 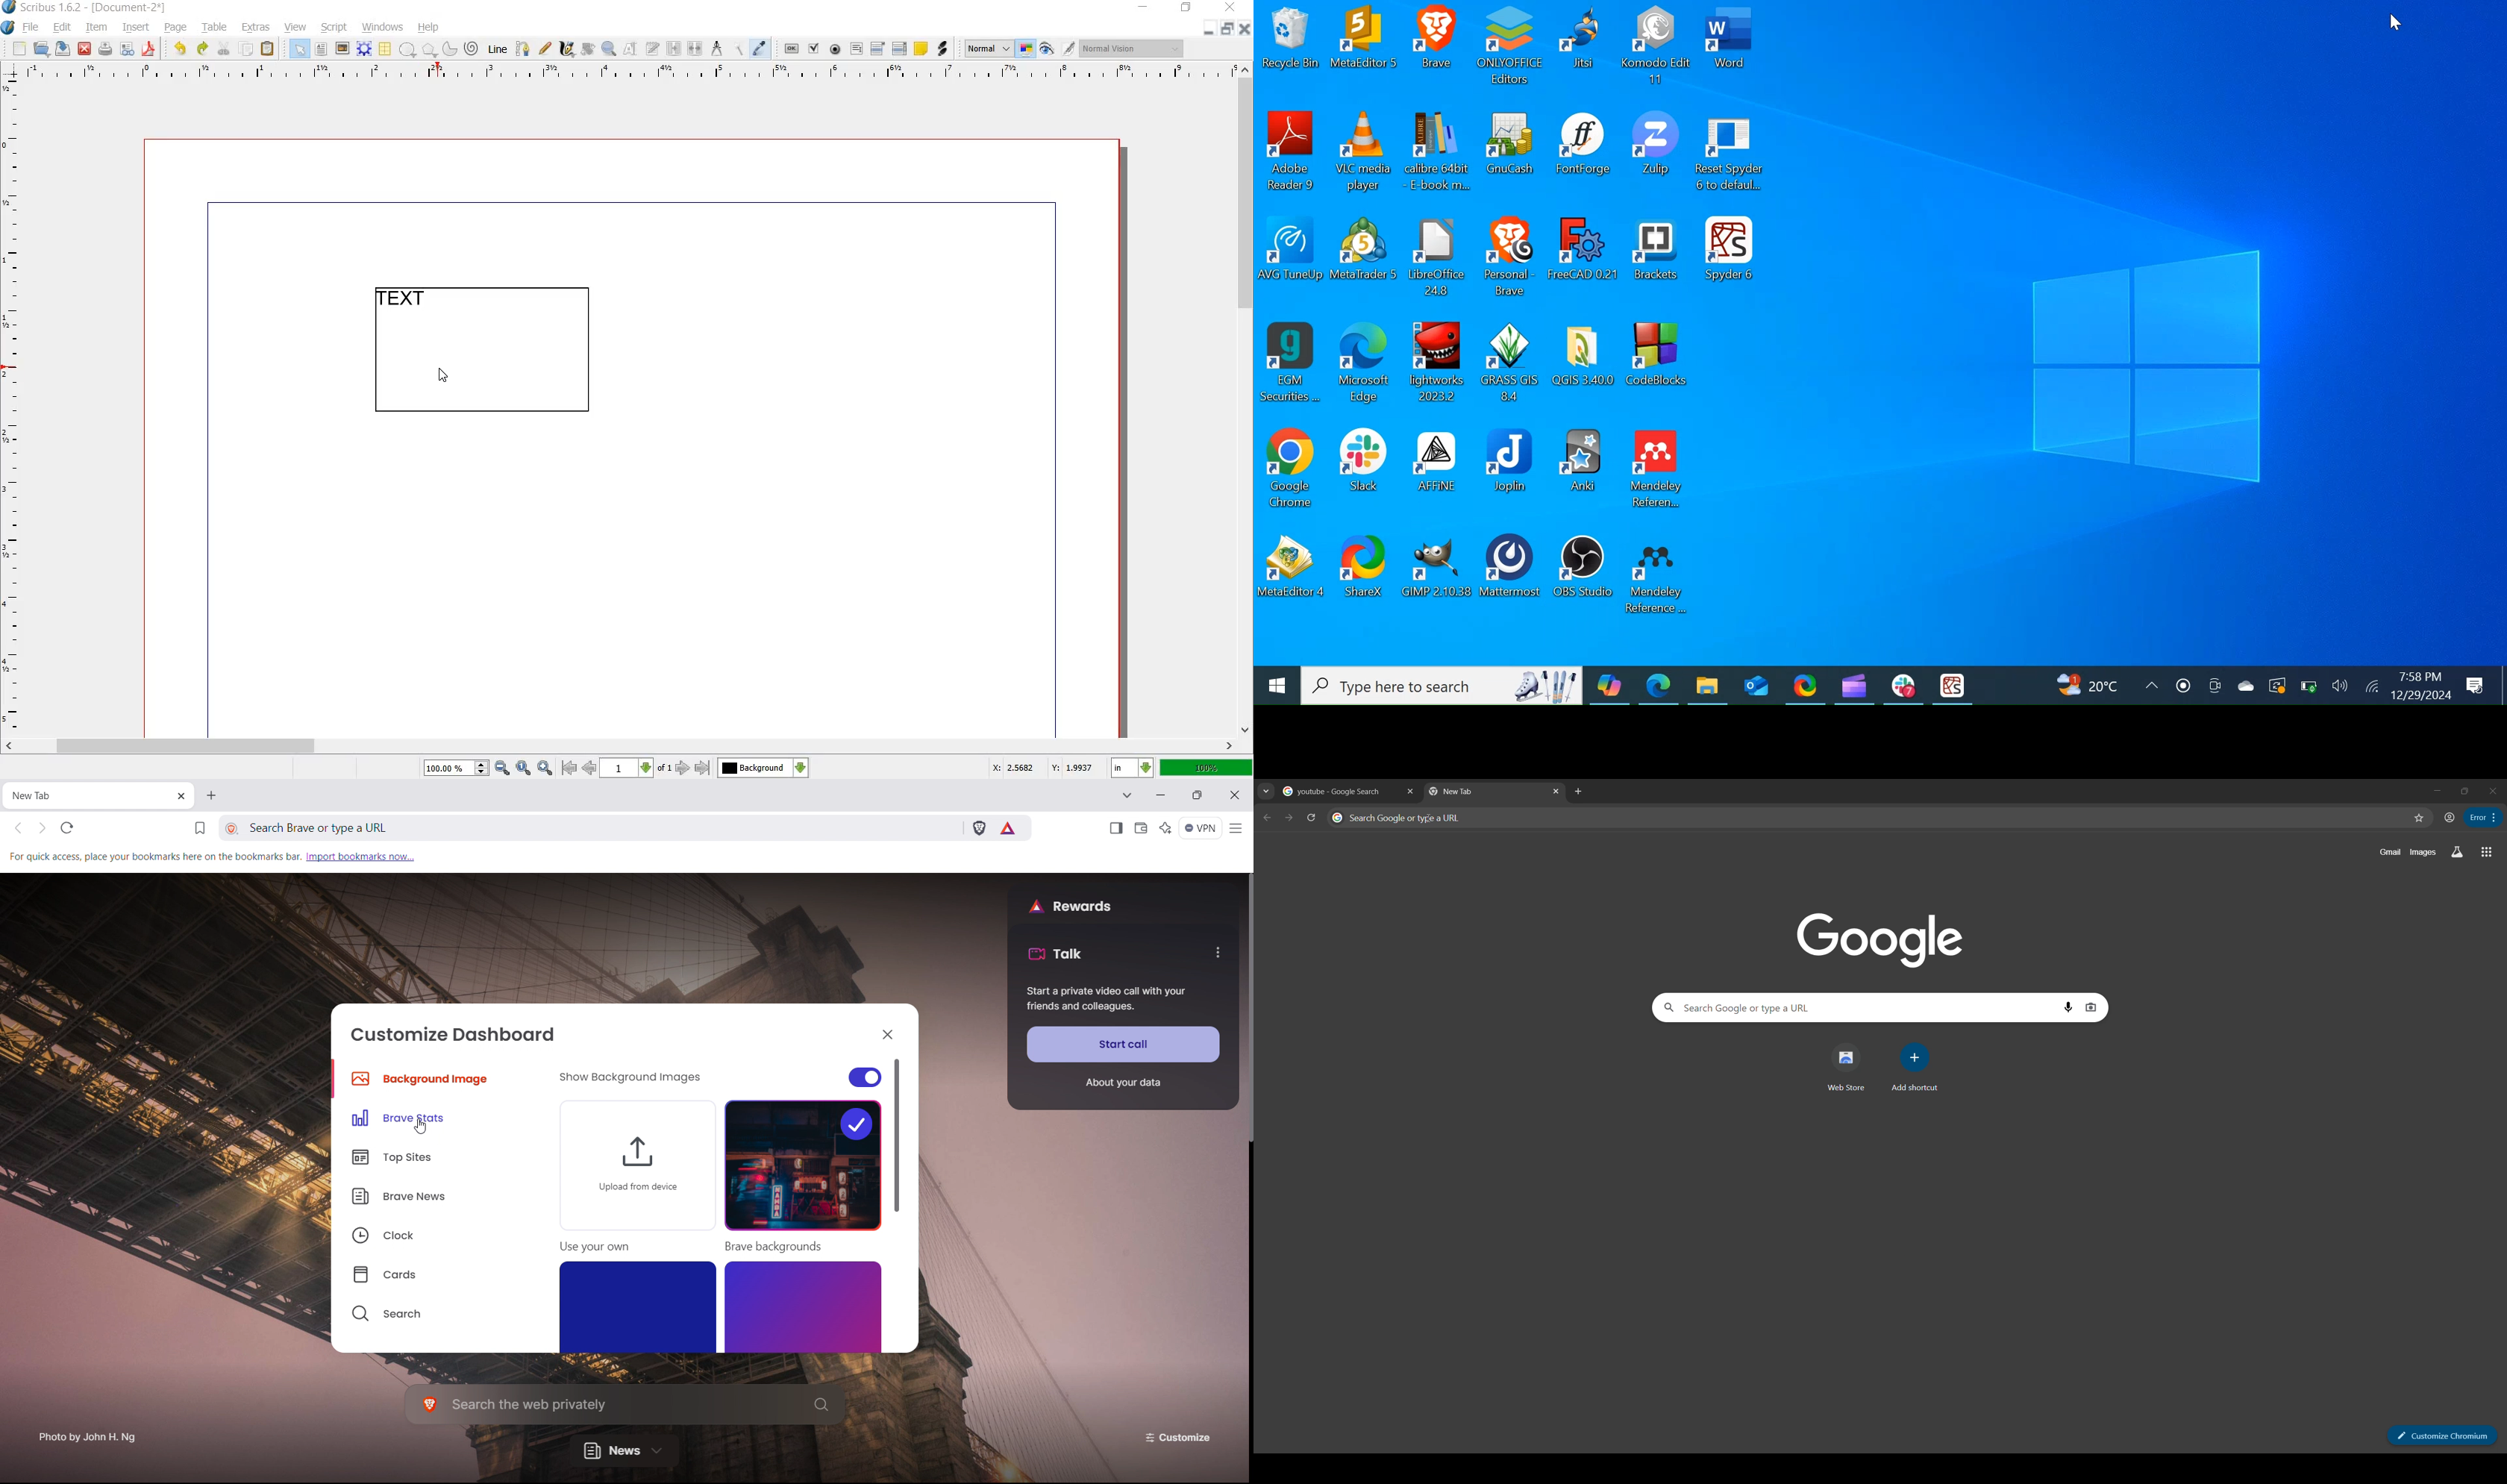 I want to click on table, so click(x=216, y=29).